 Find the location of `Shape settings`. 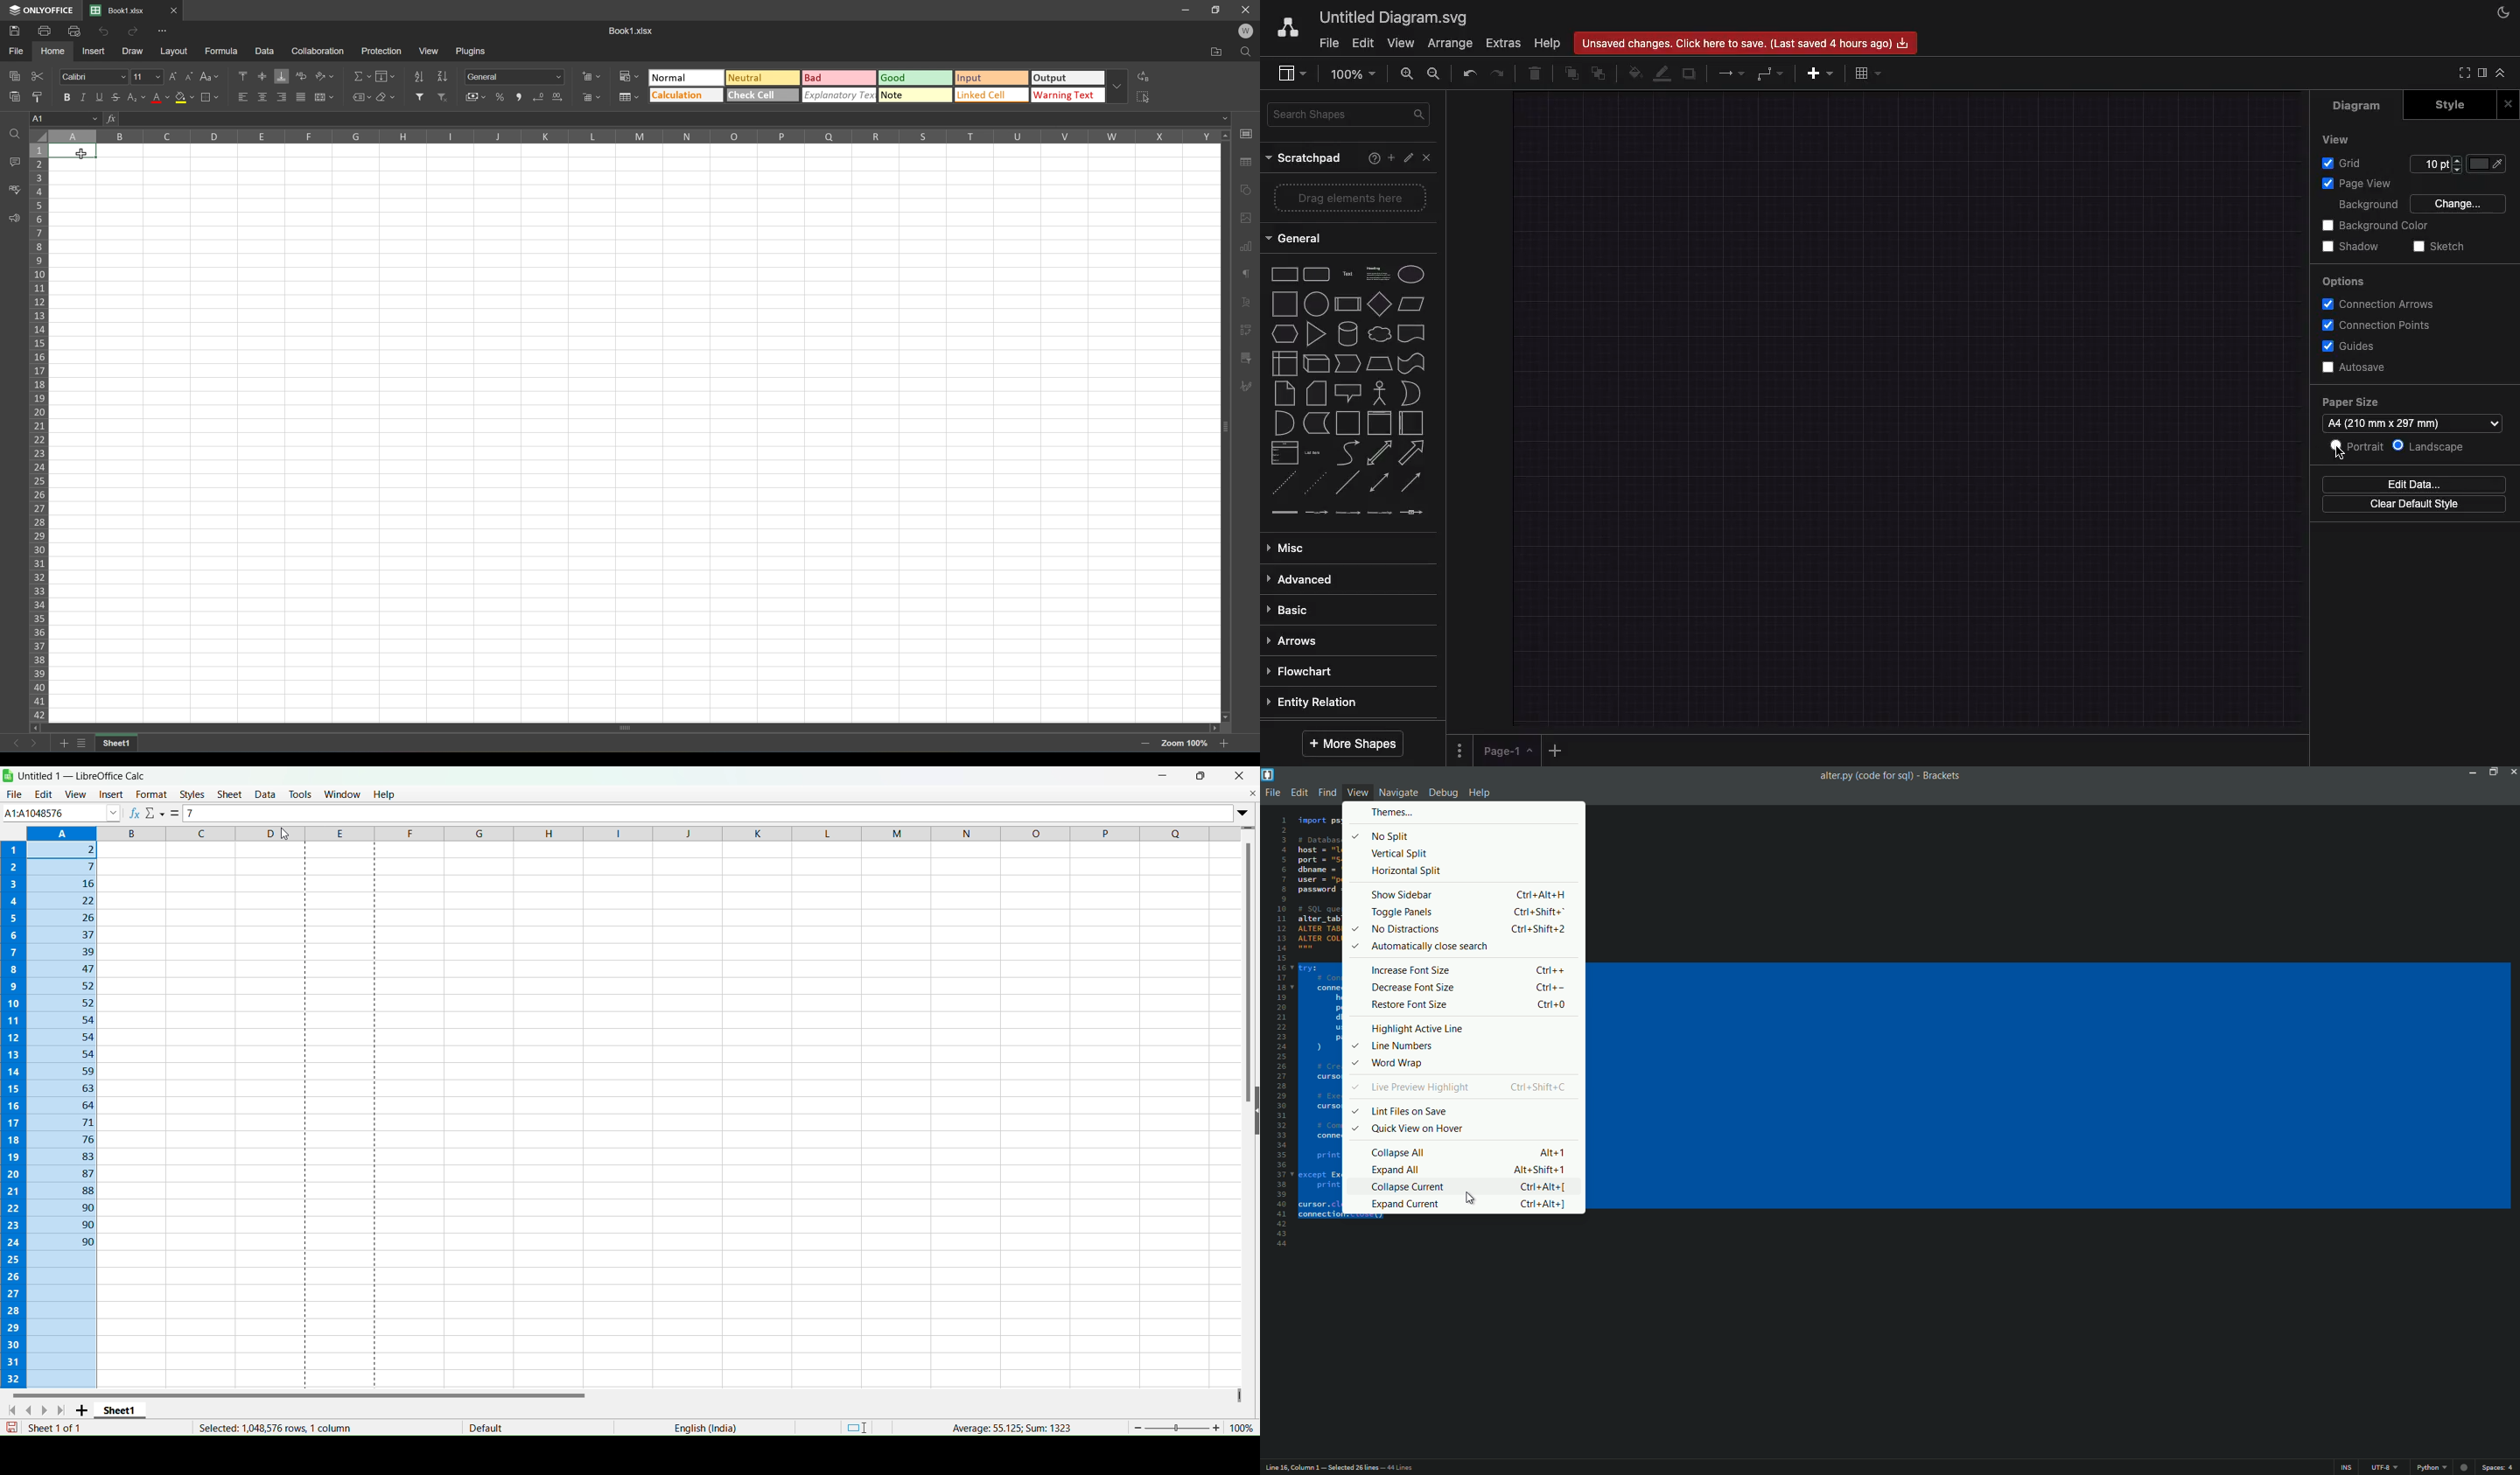

Shape settings is located at coordinates (1246, 192).